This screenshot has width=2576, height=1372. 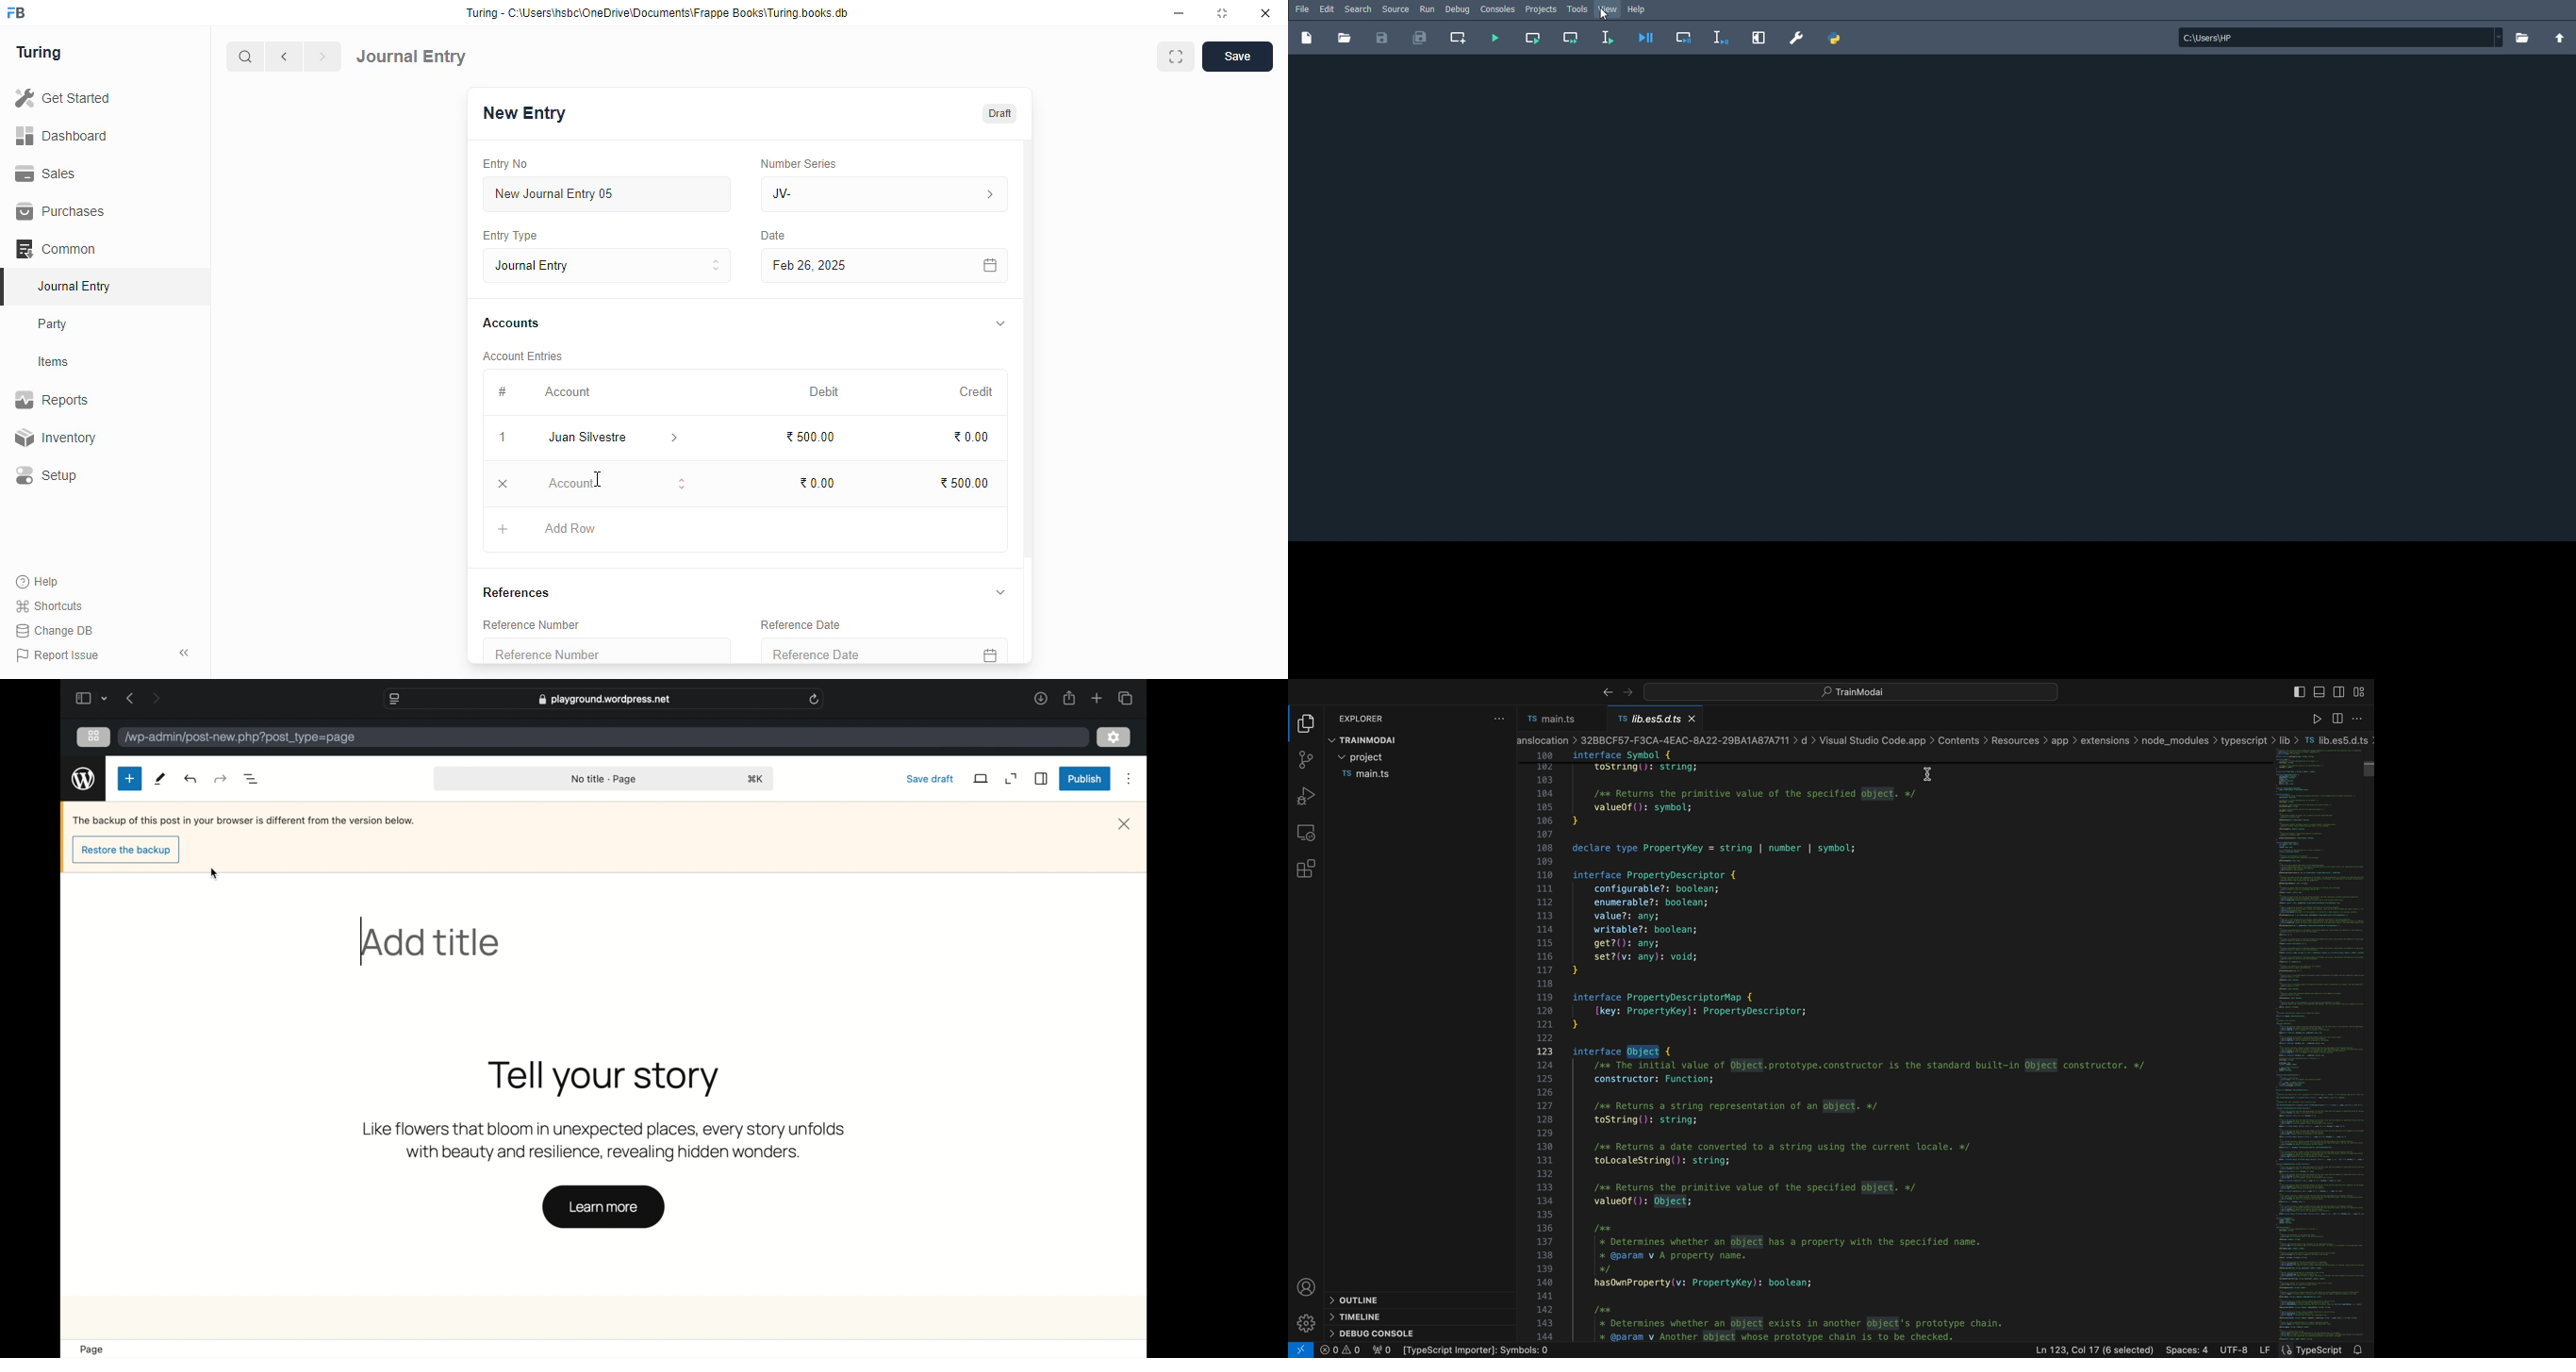 What do you see at coordinates (800, 624) in the screenshot?
I see `reference date` at bounding box center [800, 624].